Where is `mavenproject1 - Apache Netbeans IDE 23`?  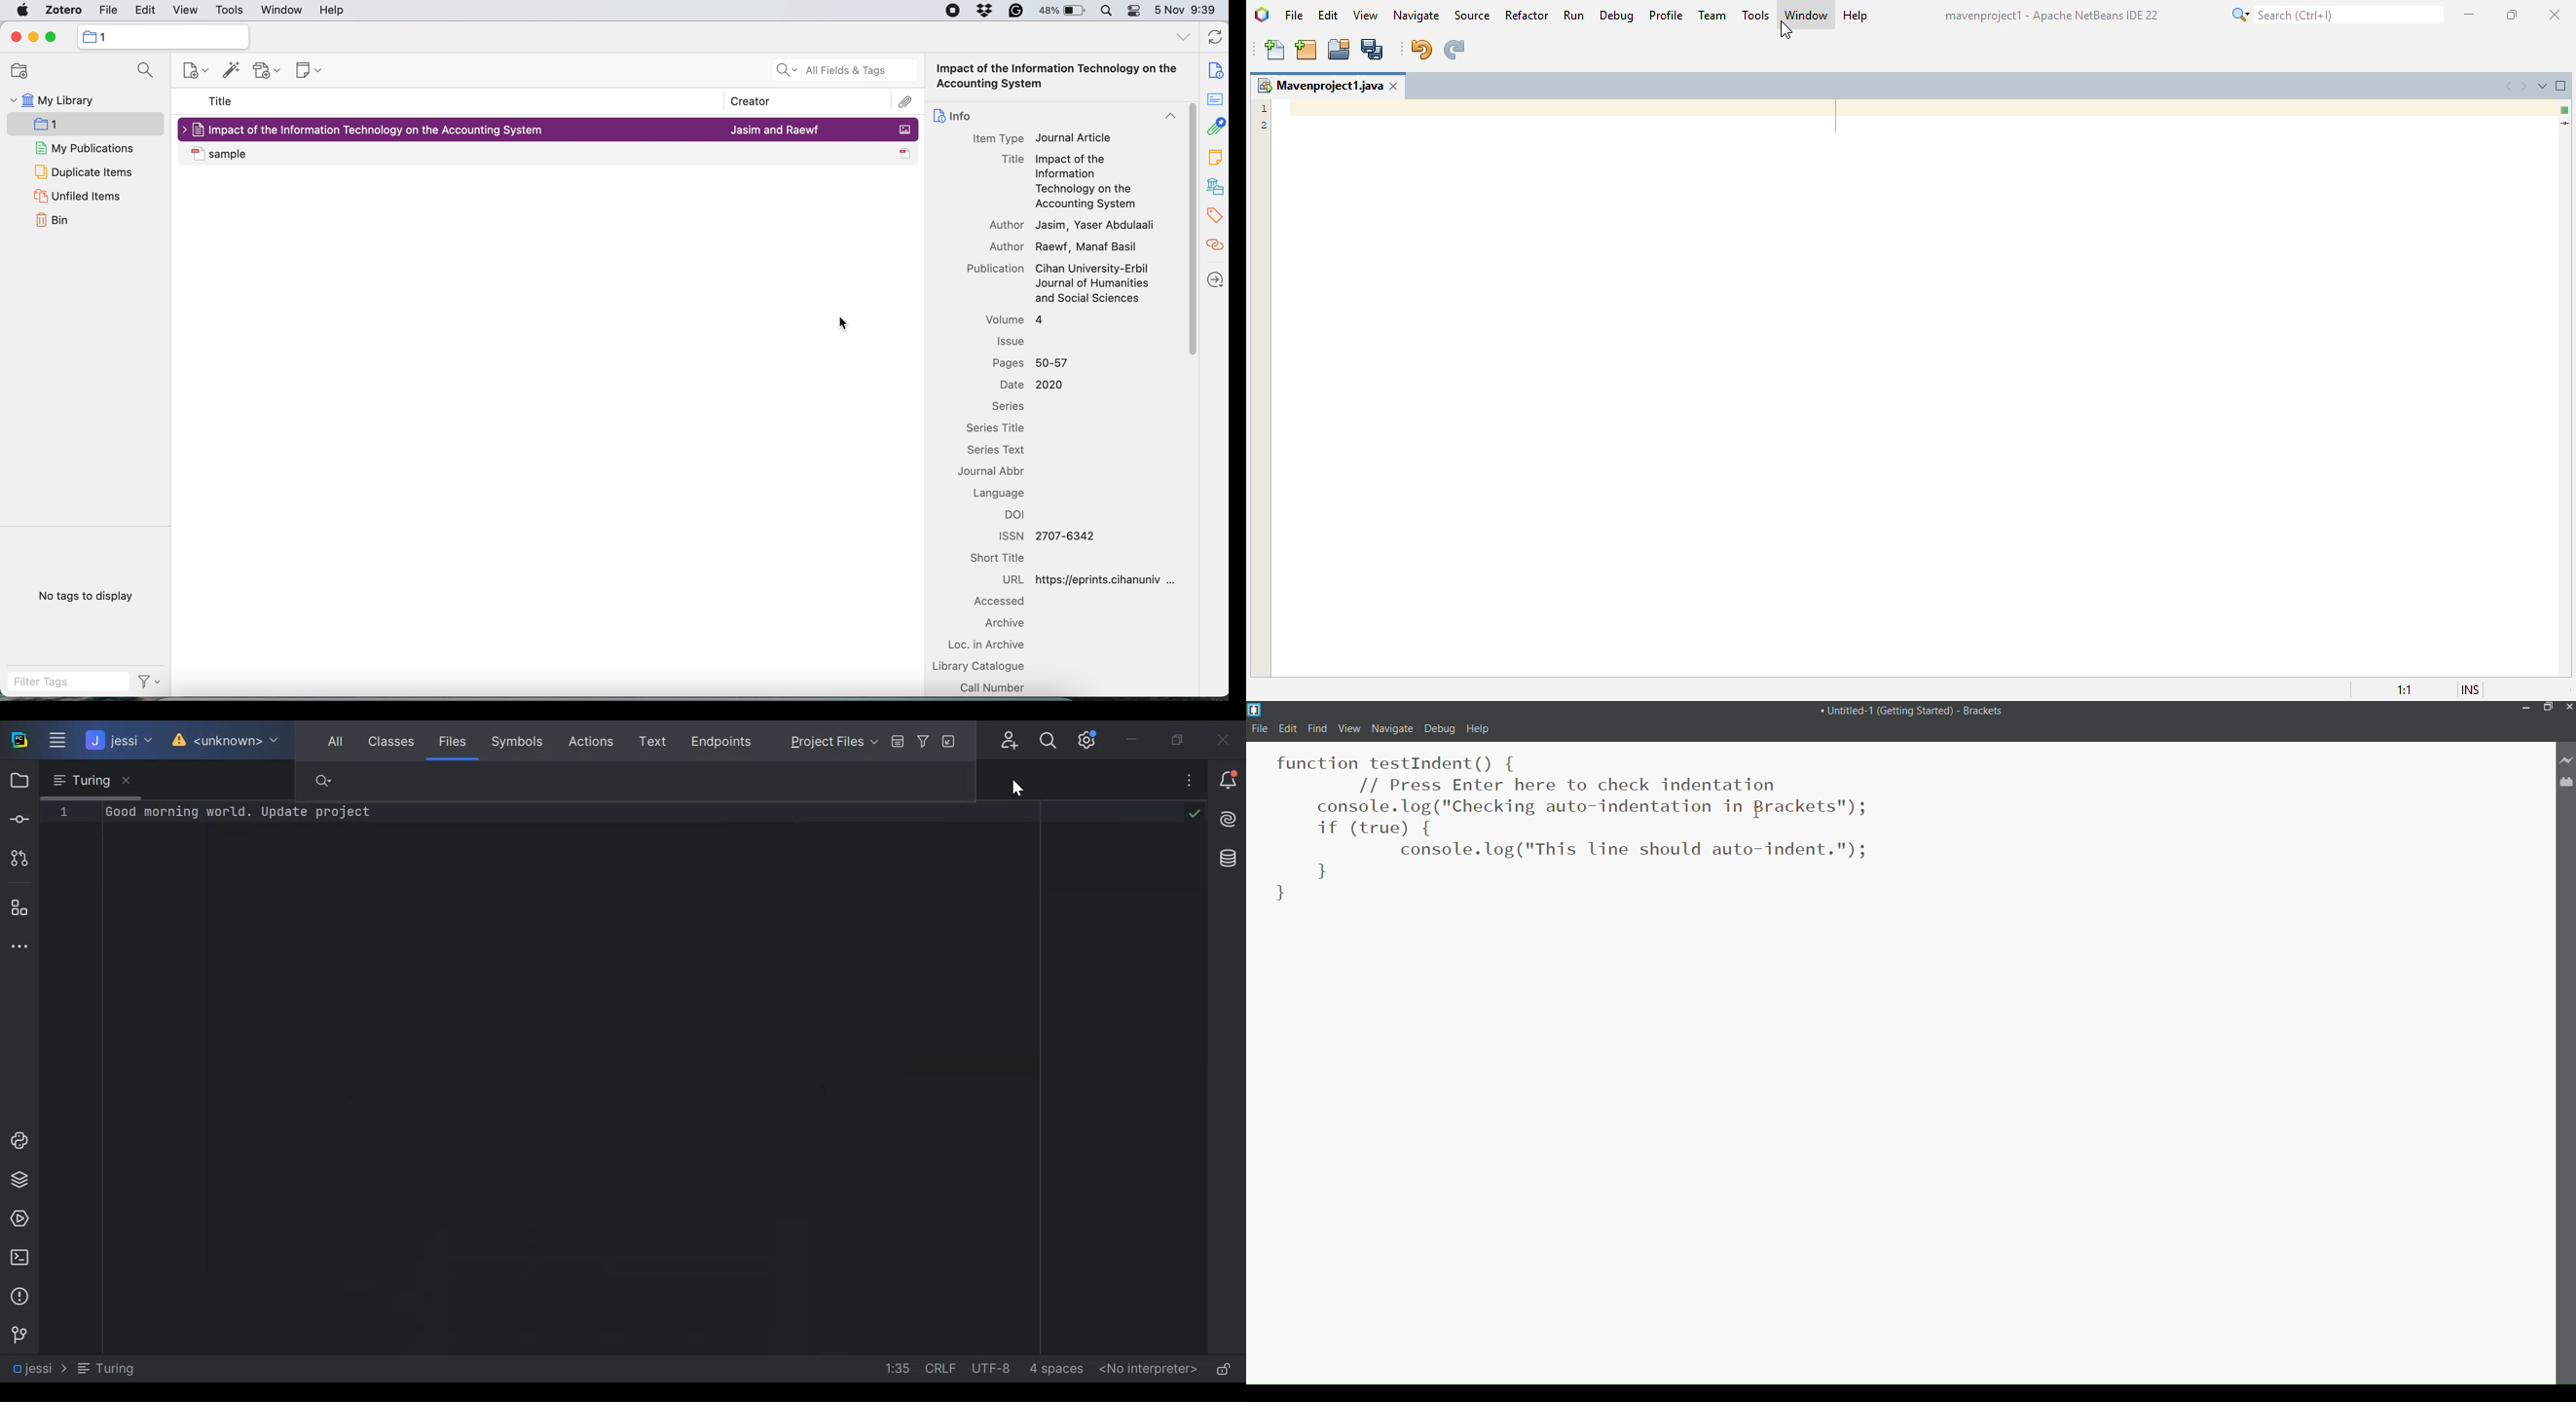
mavenproject1 - Apache Netbeans IDE 23 is located at coordinates (2054, 15).